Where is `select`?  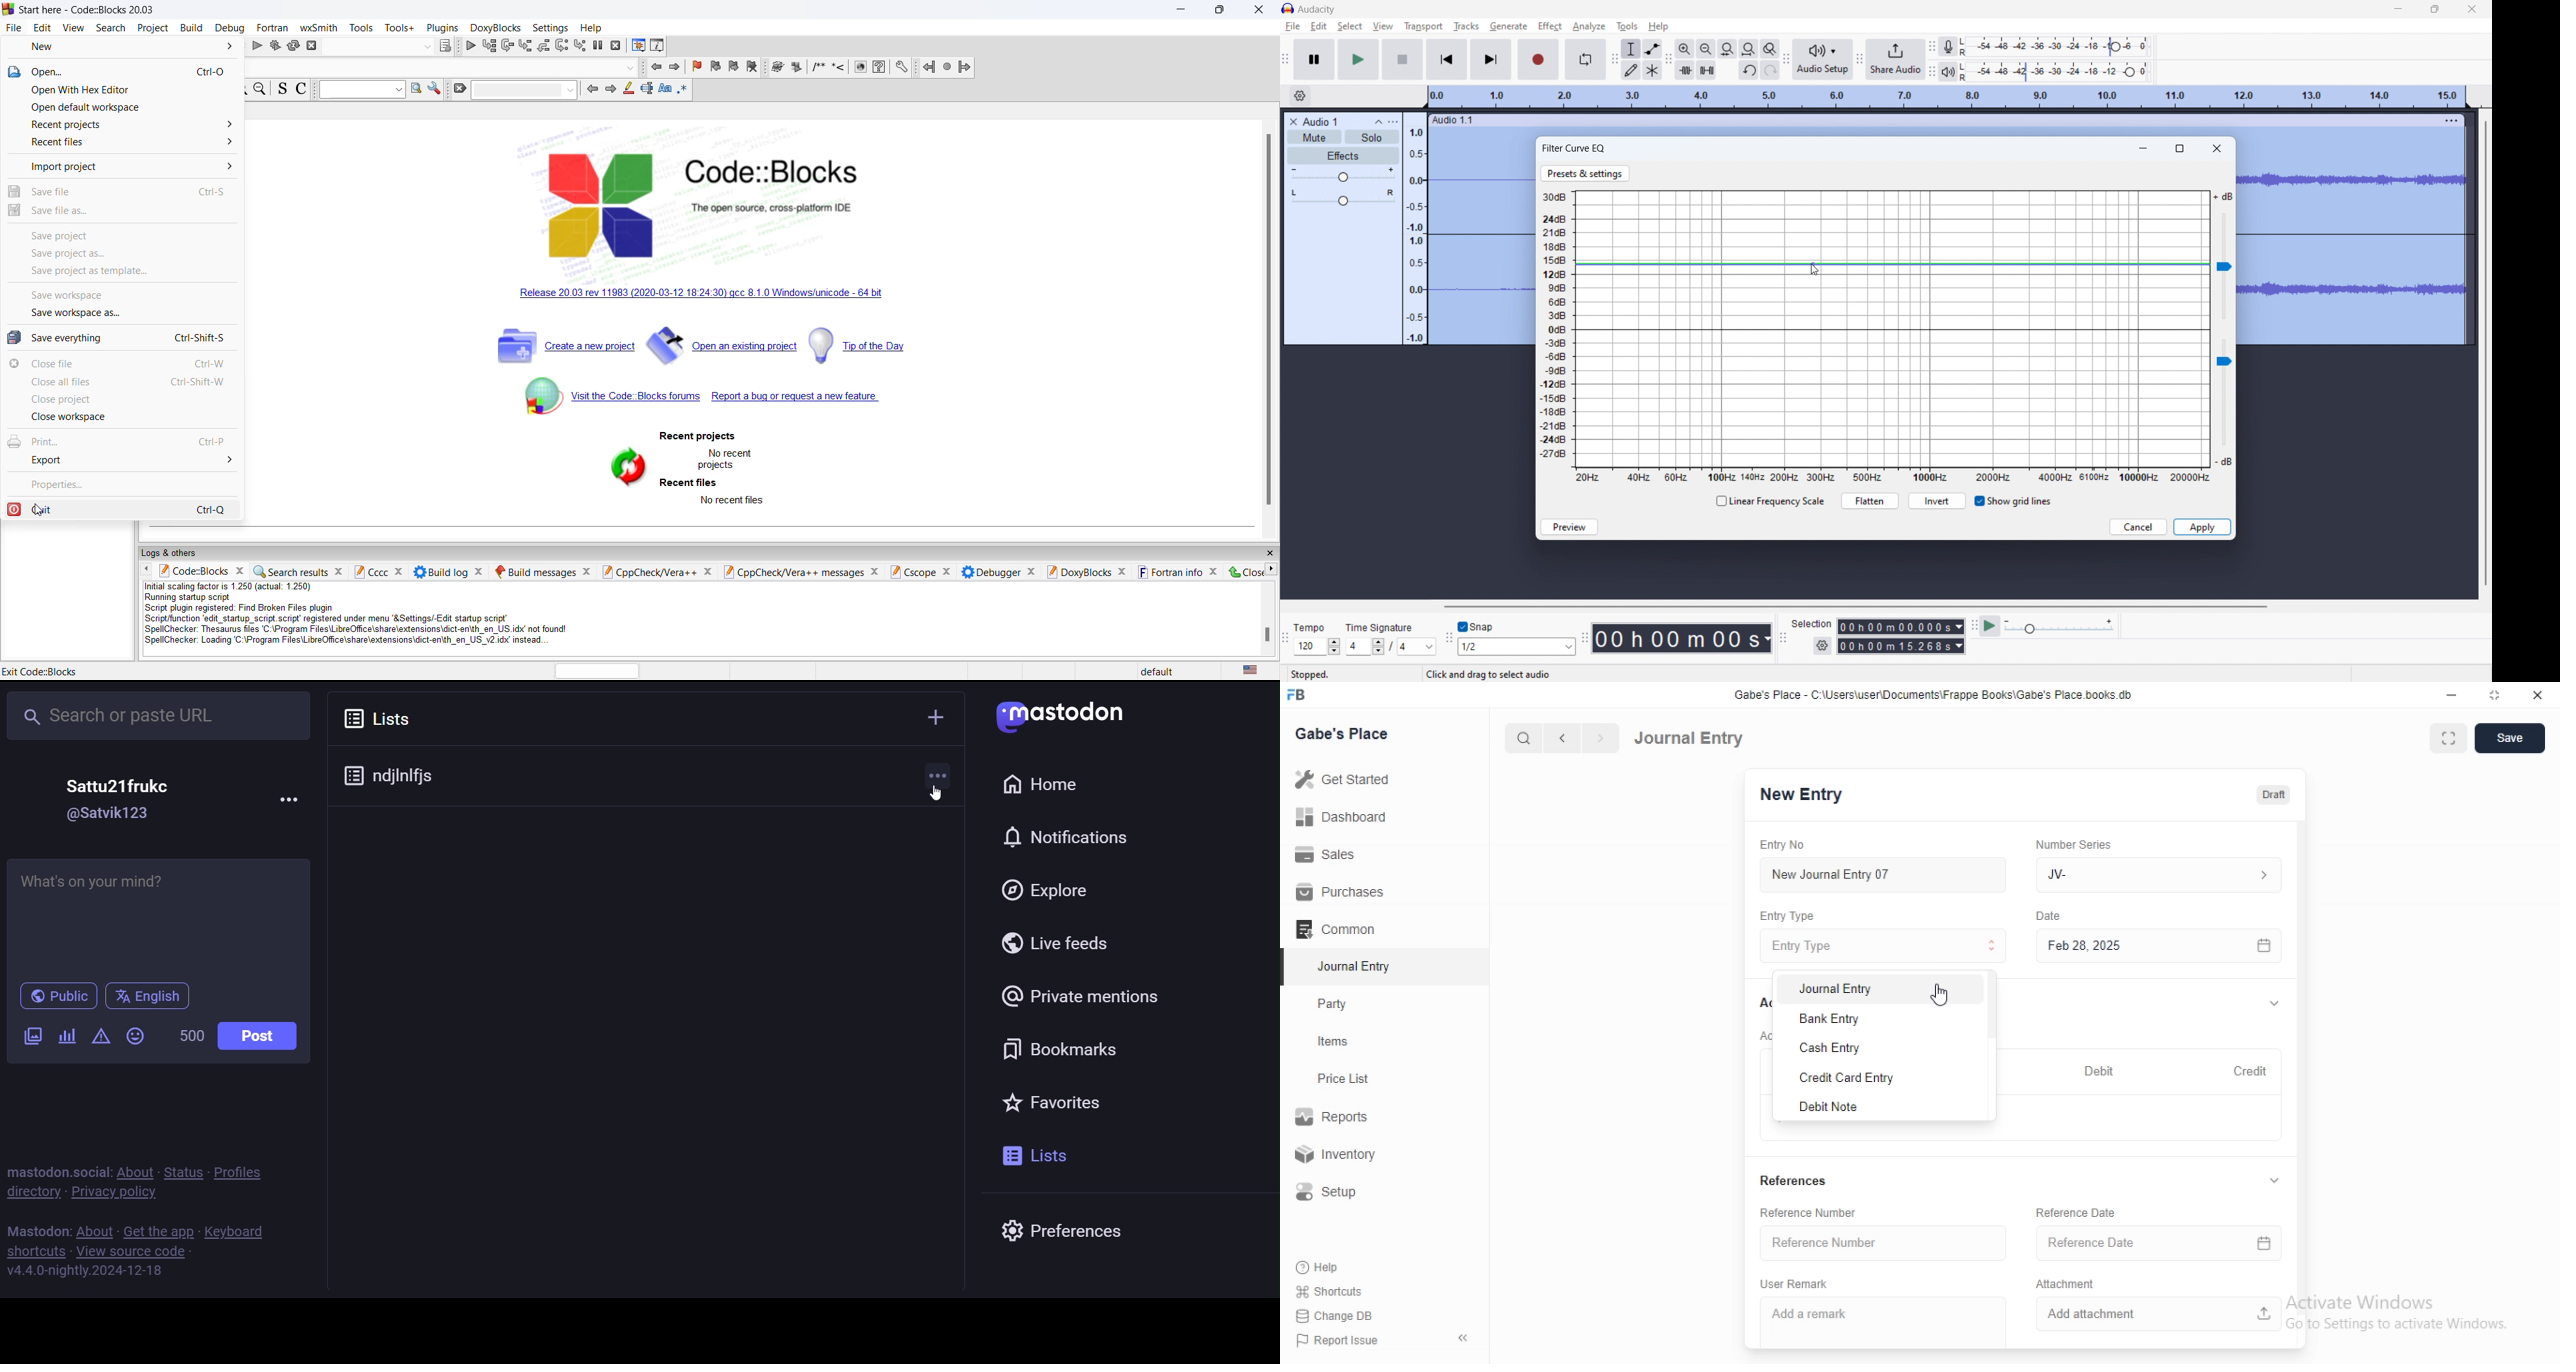 select is located at coordinates (1349, 27).